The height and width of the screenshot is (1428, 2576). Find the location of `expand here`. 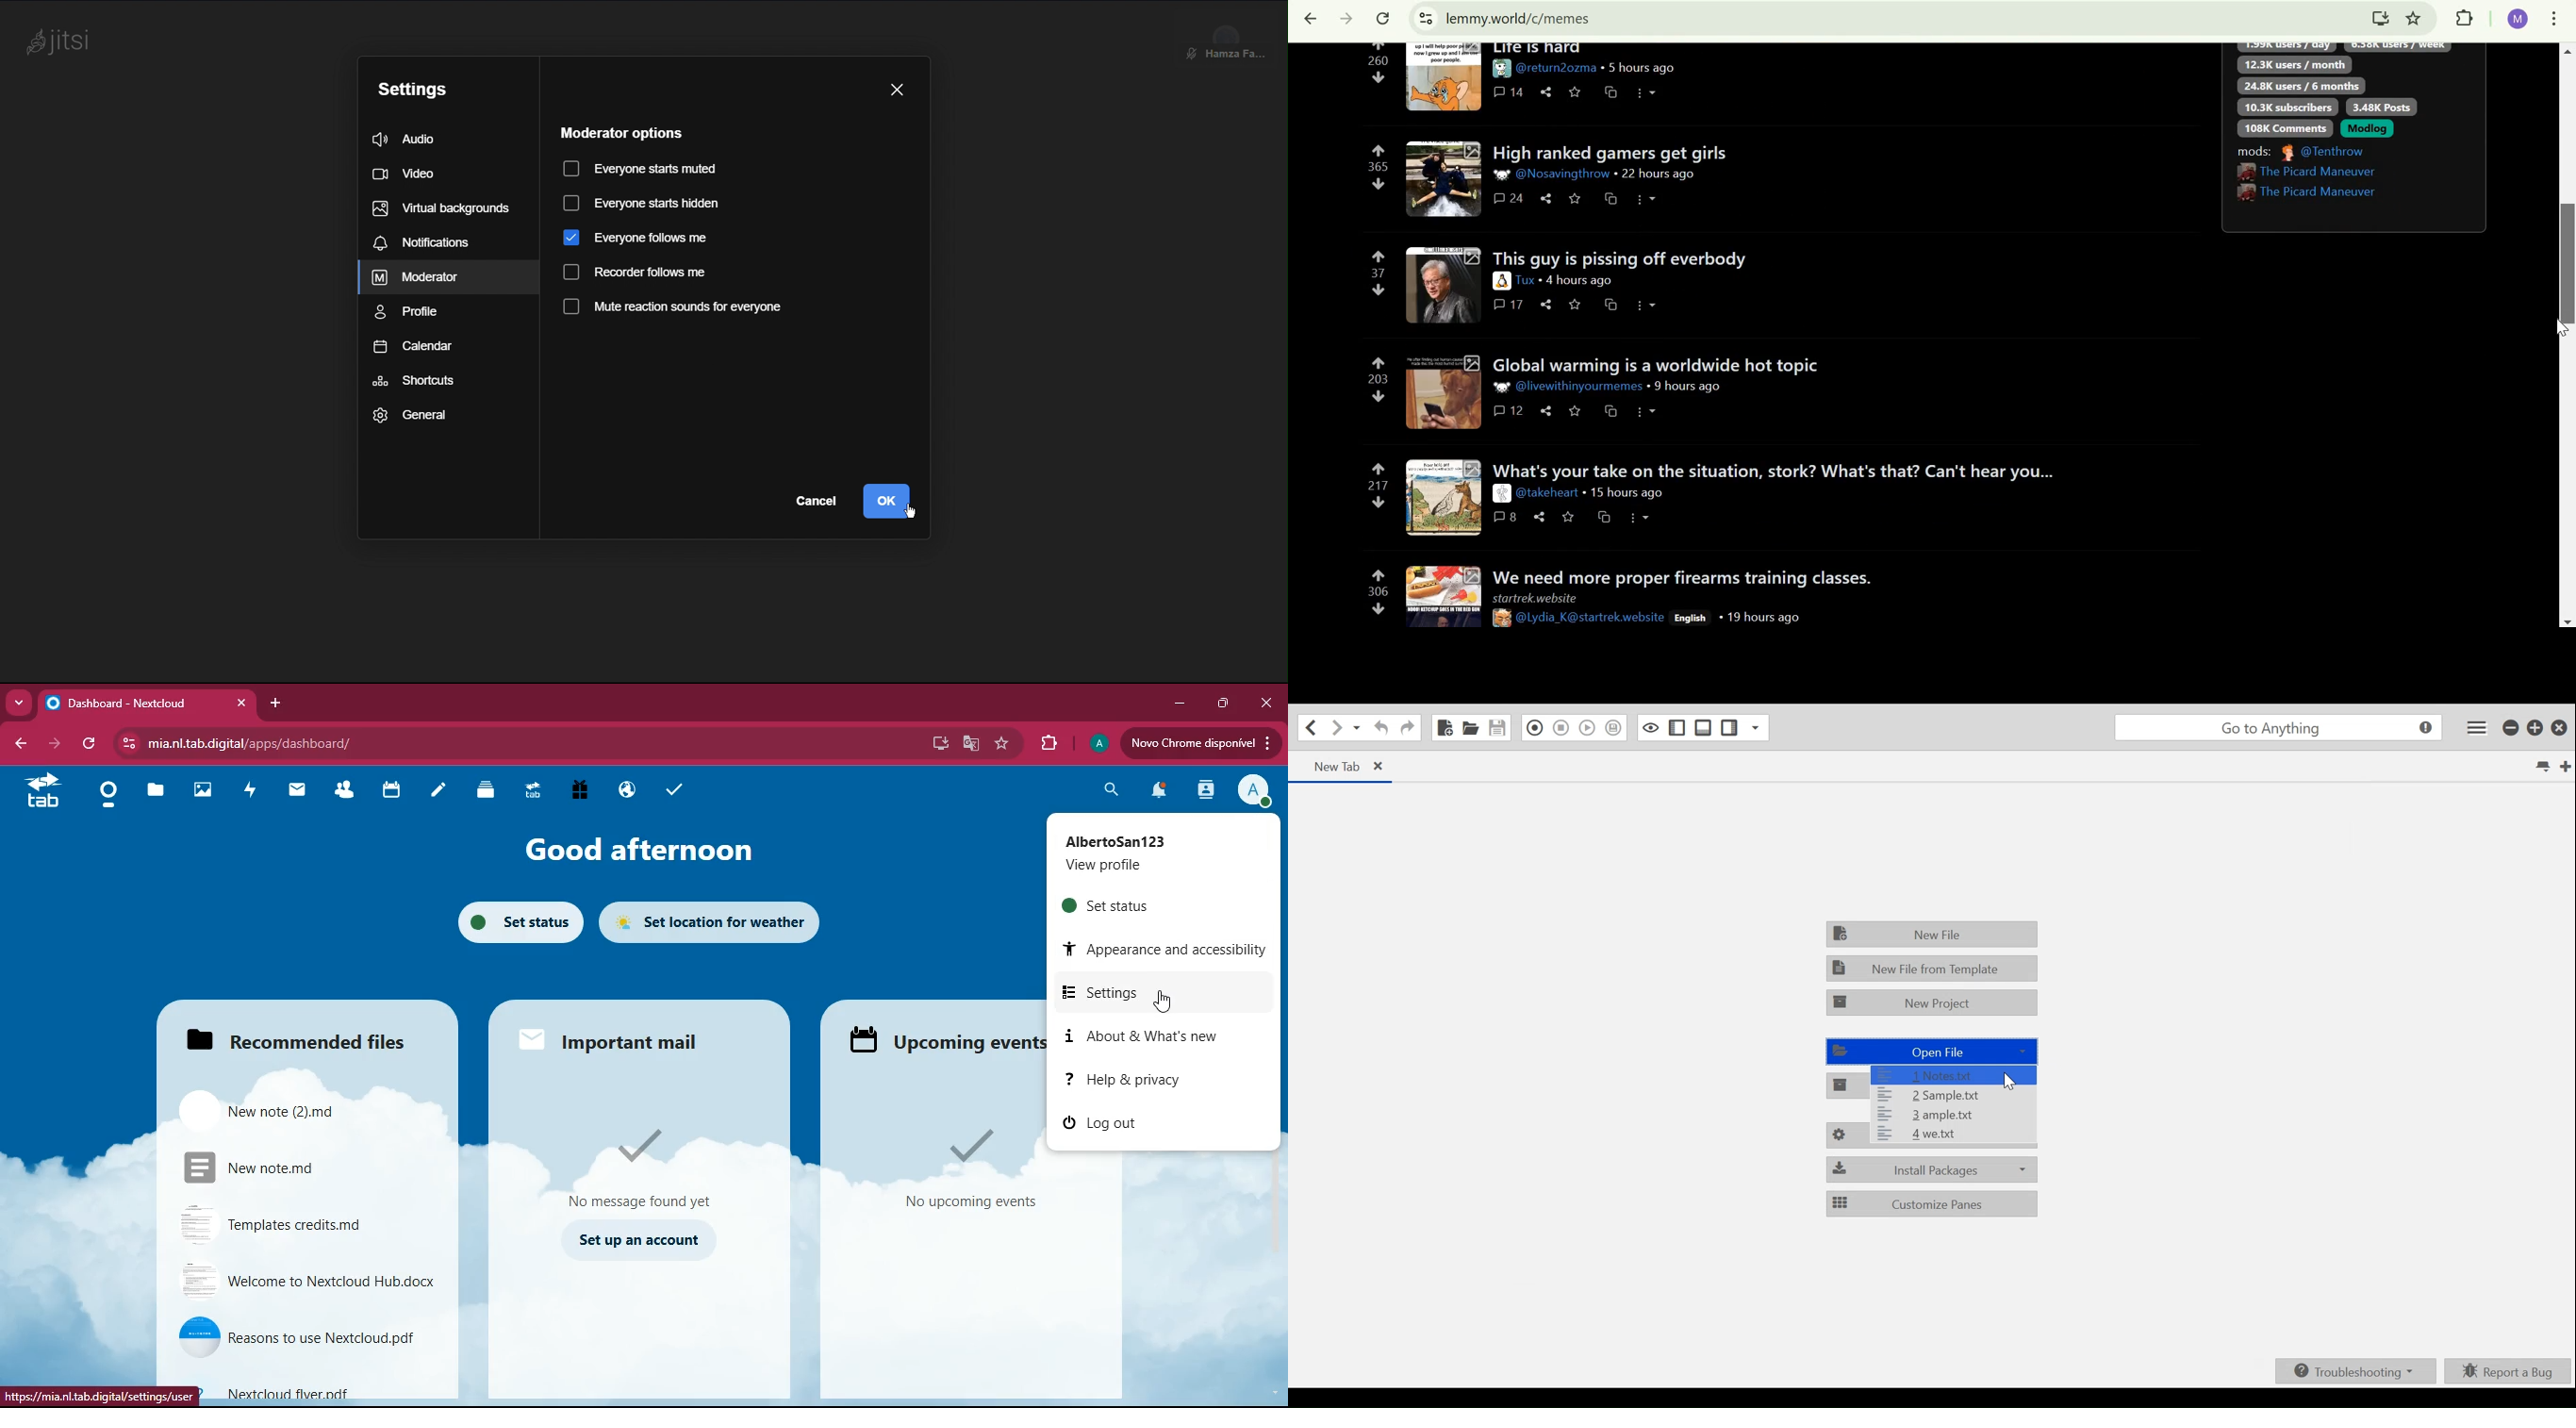

expand here is located at coordinates (1442, 285).